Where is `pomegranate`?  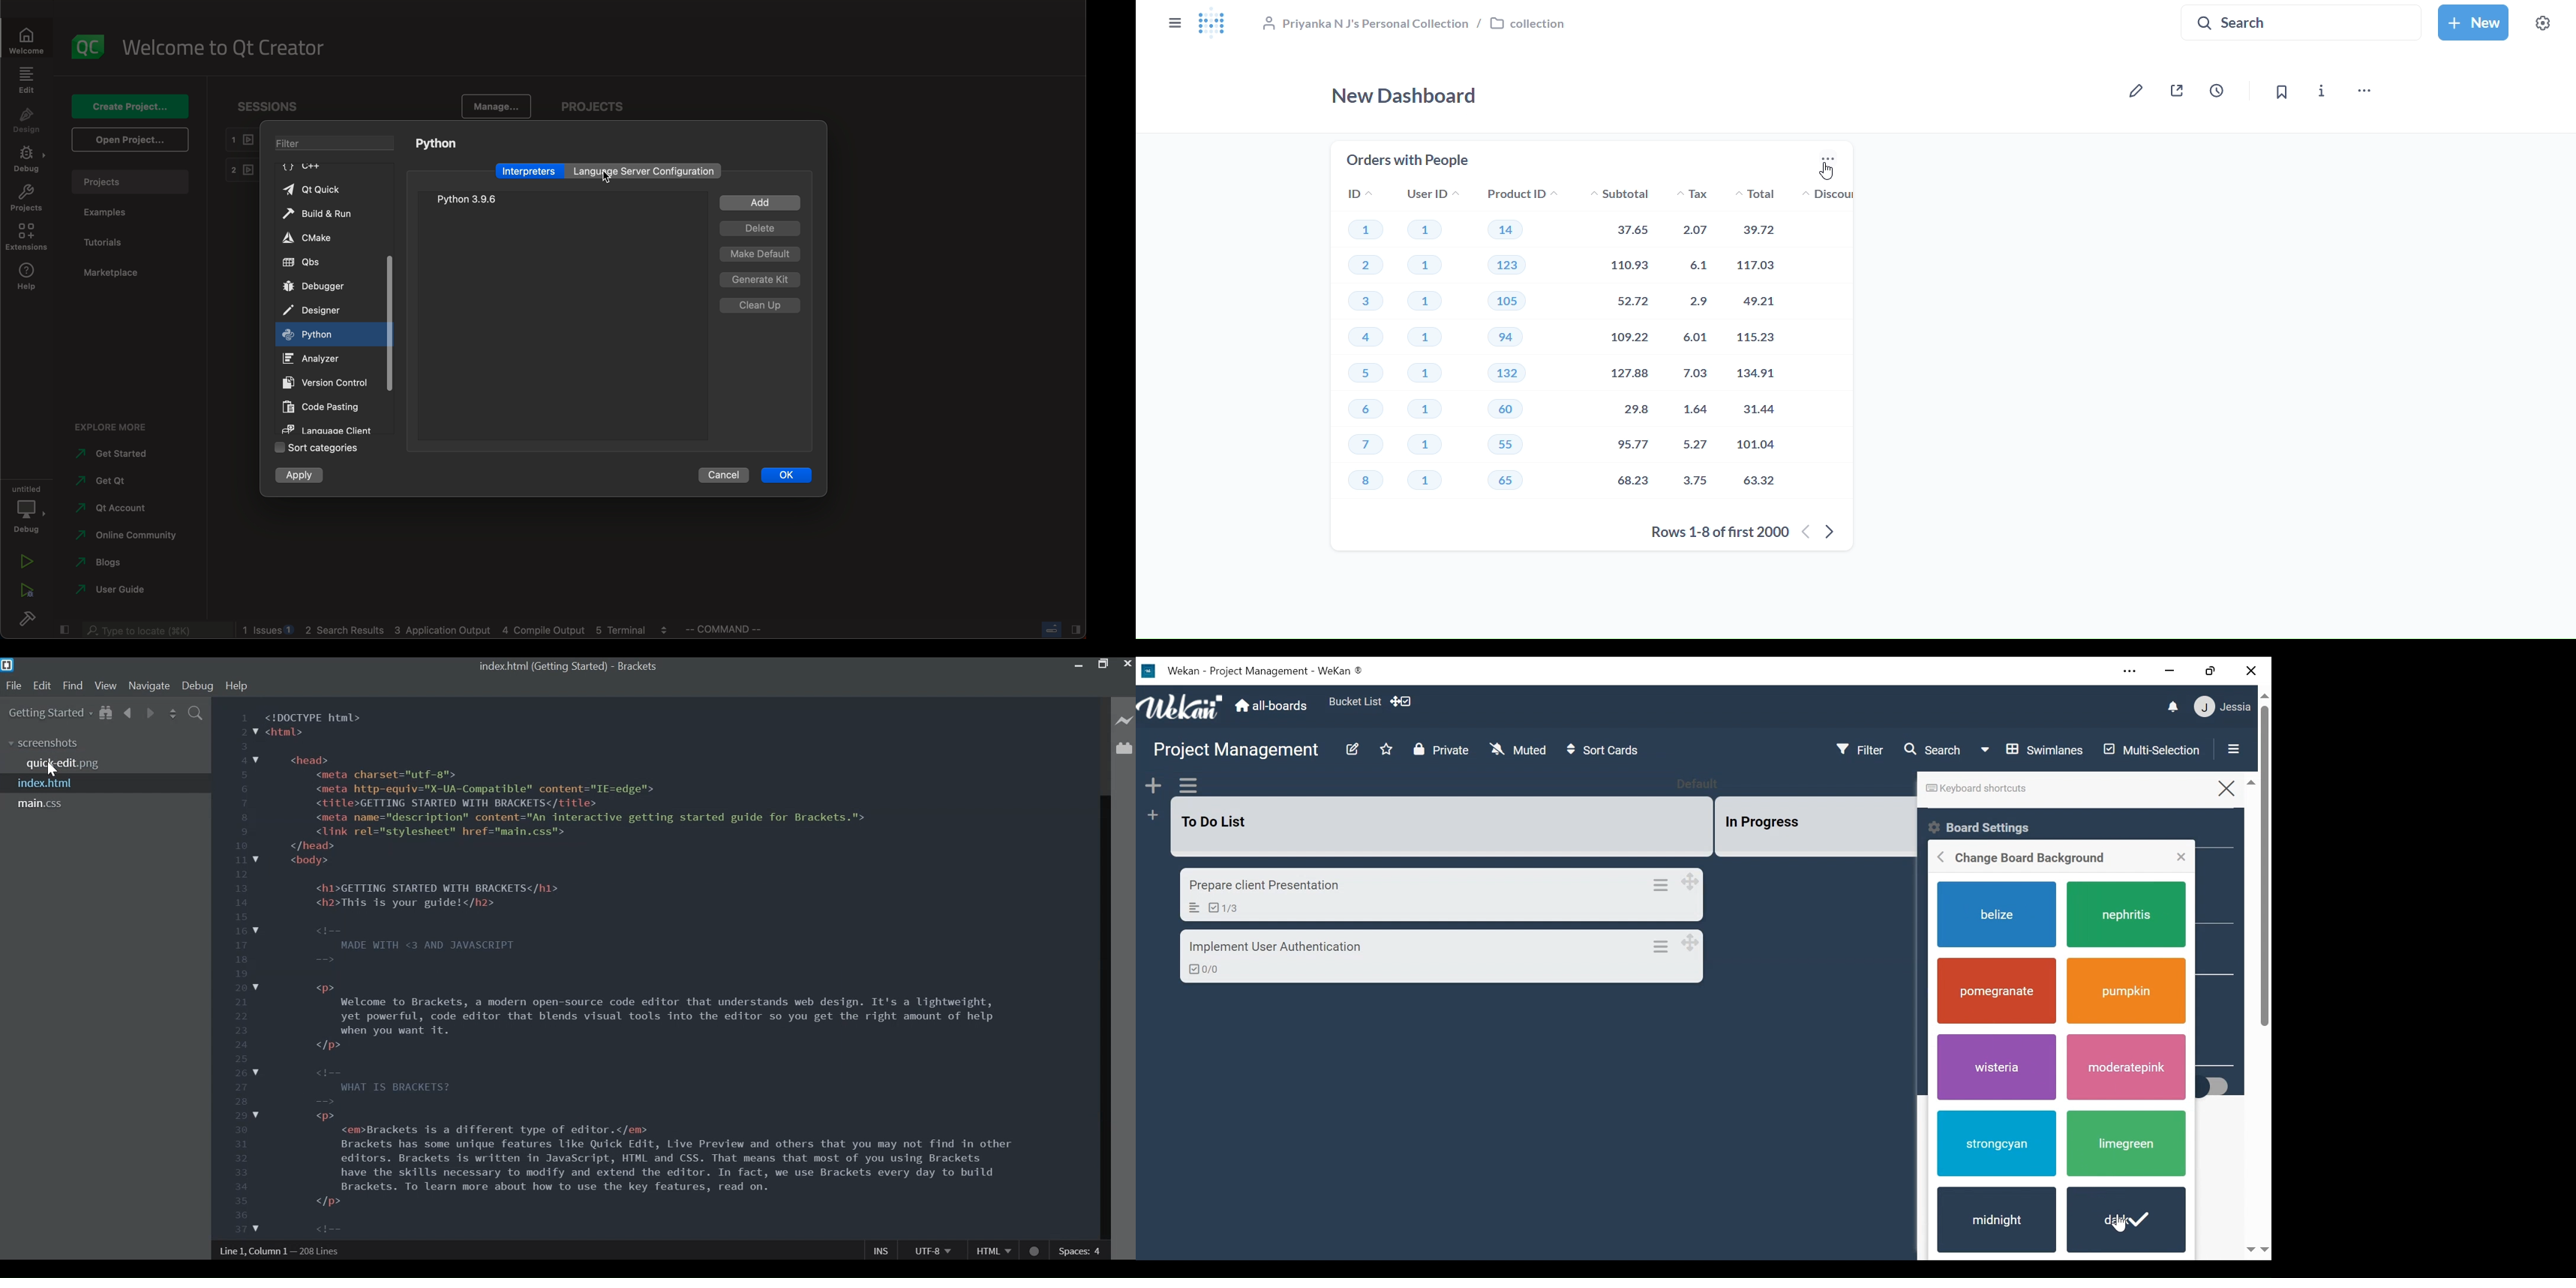 pomegranate is located at coordinates (1998, 991).